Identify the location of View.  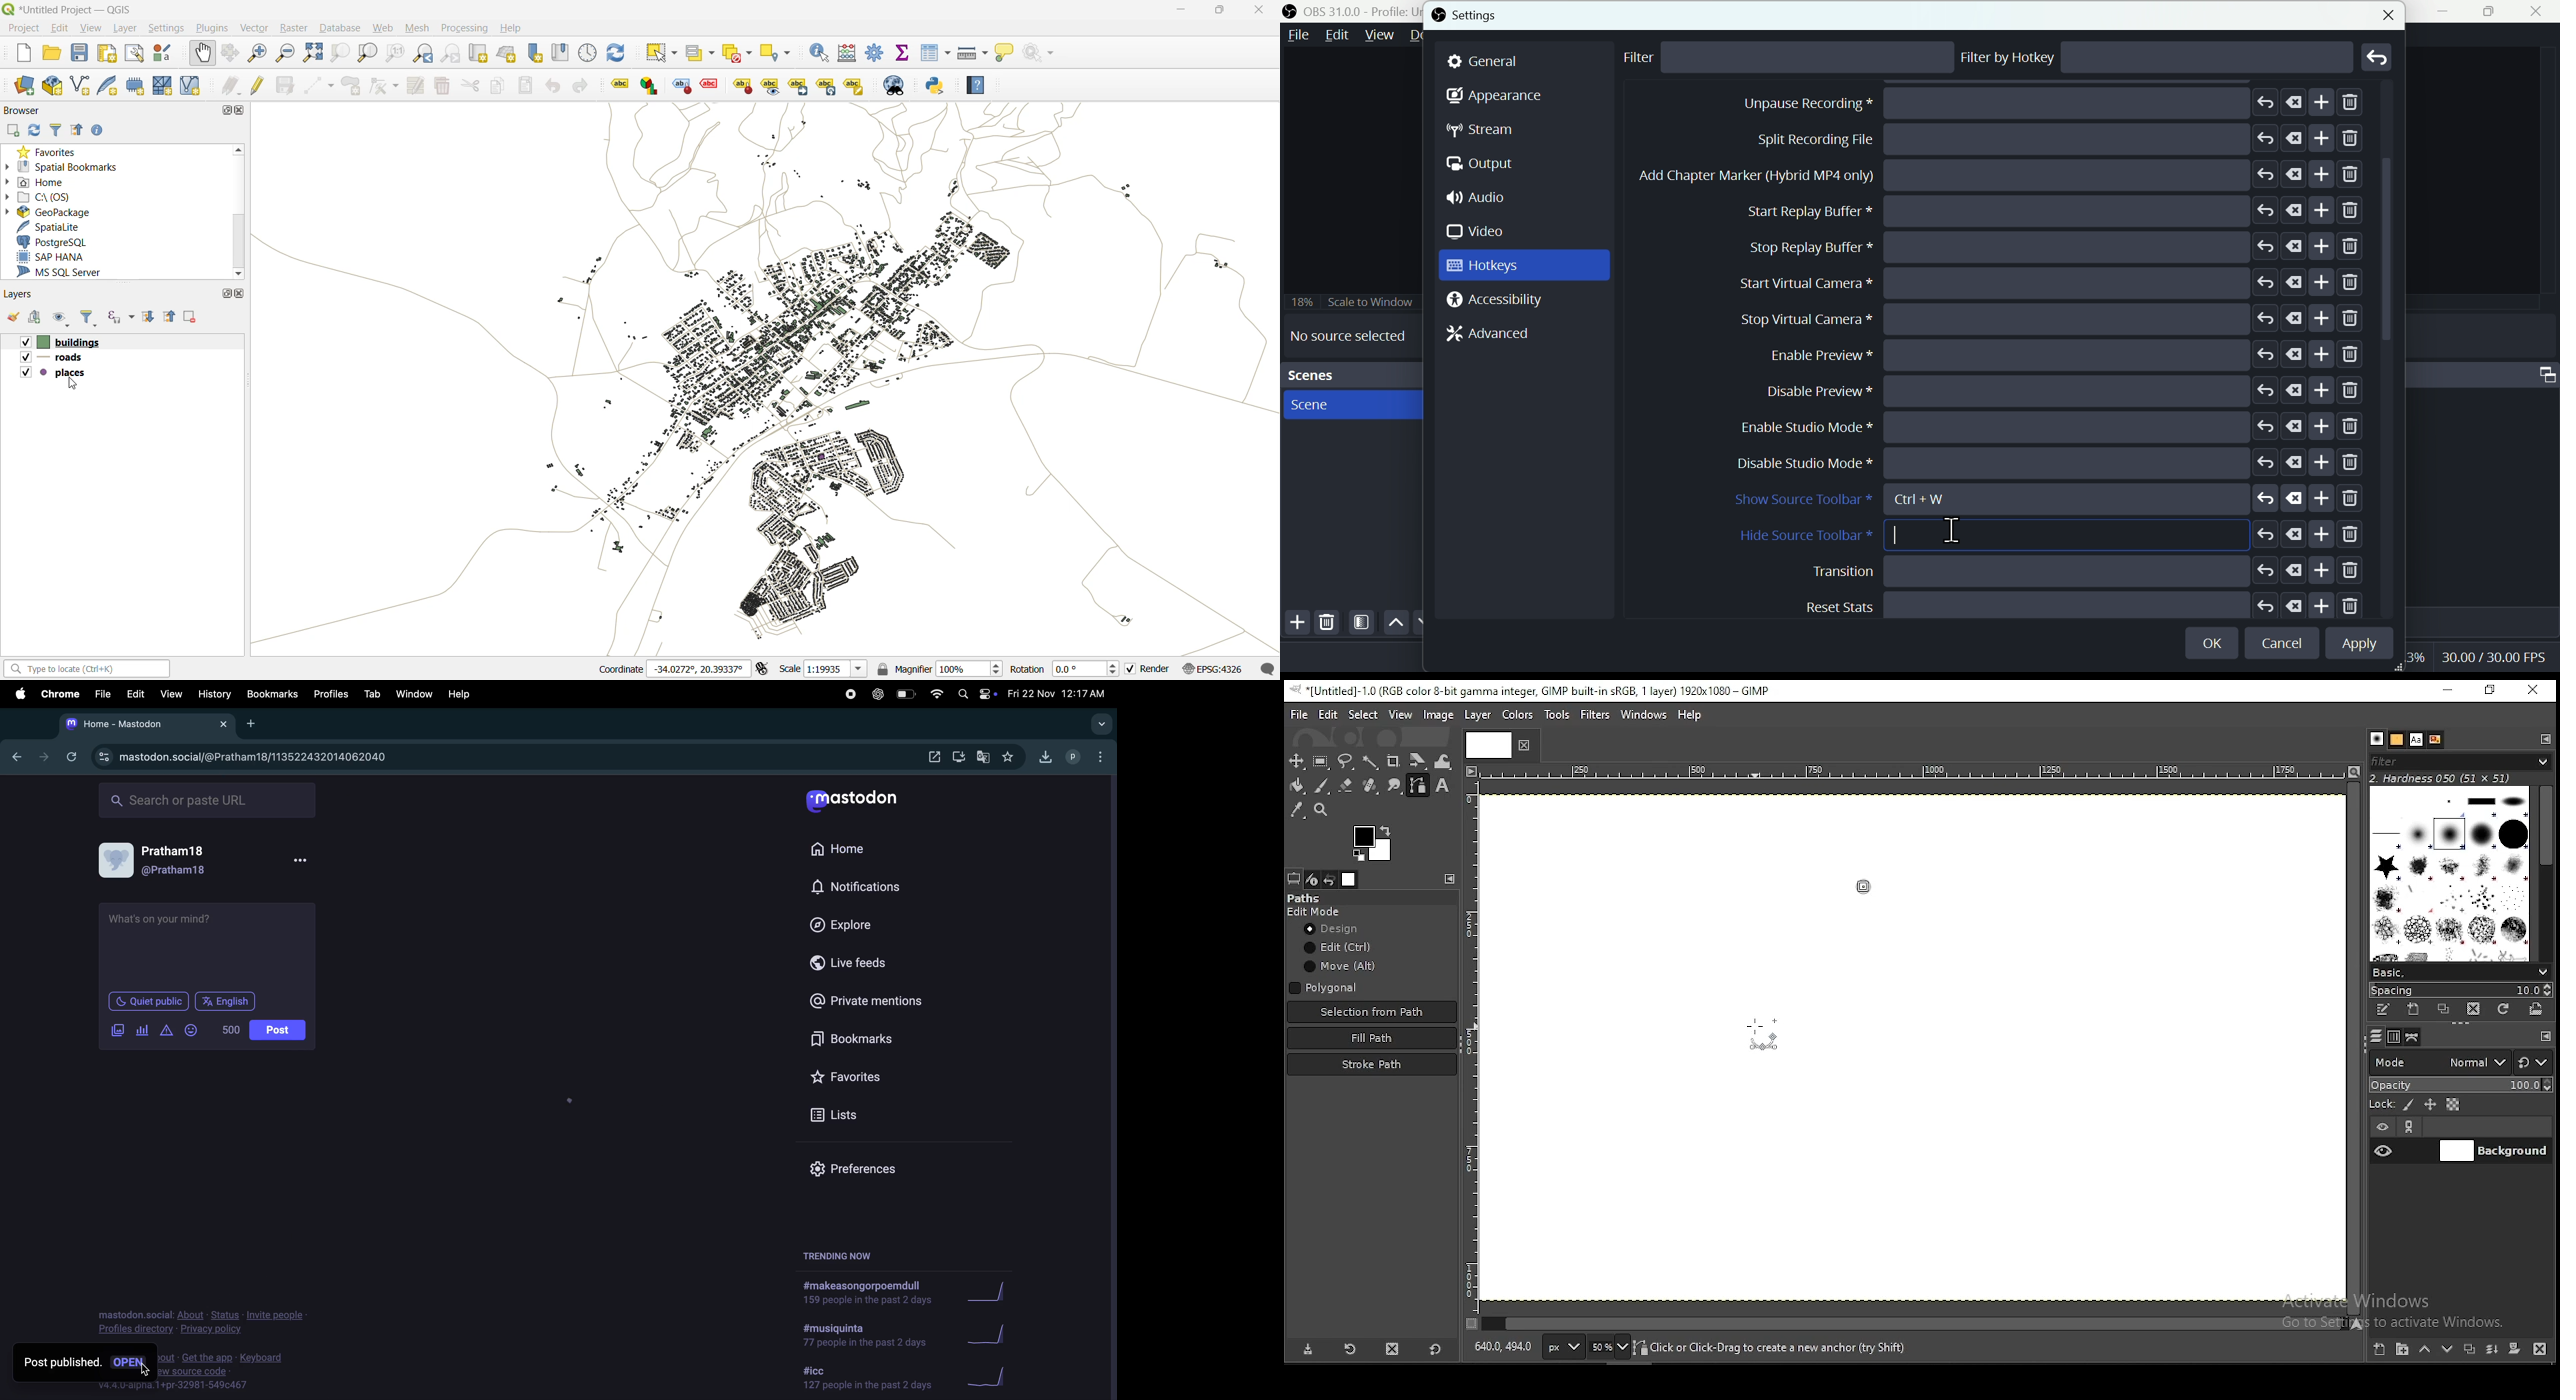
(1377, 35).